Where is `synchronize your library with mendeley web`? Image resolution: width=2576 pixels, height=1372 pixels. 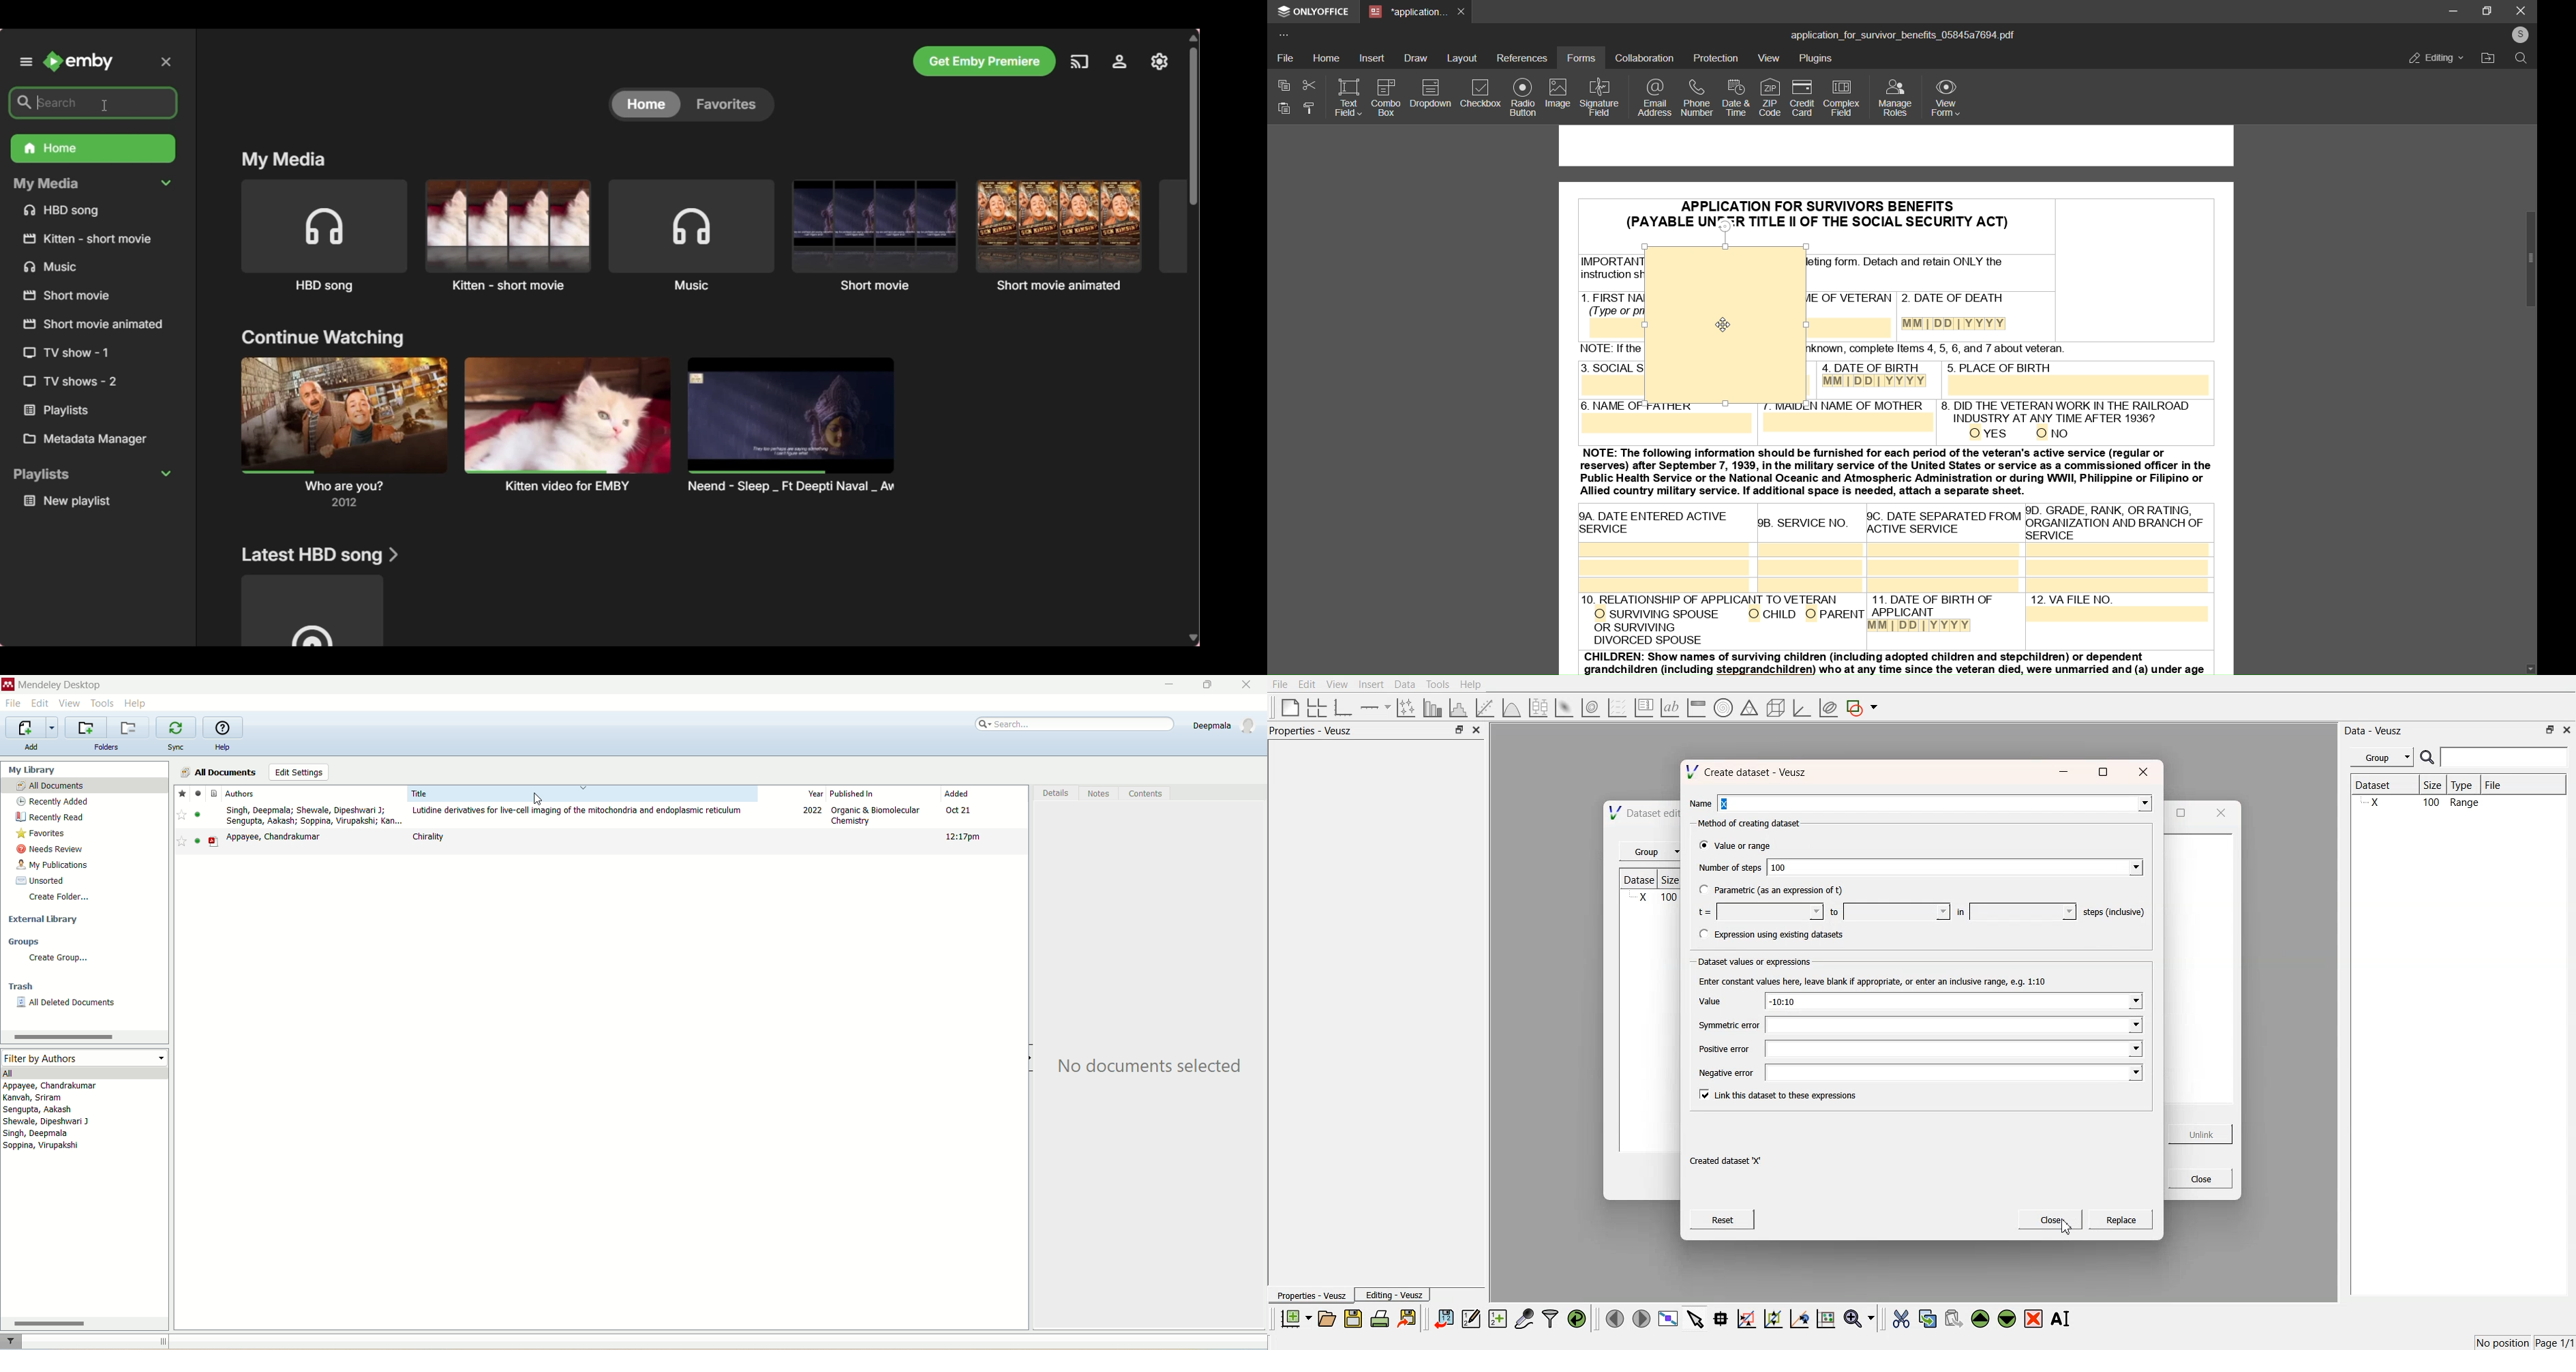
synchronize your library with mendeley web is located at coordinates (176, 727).